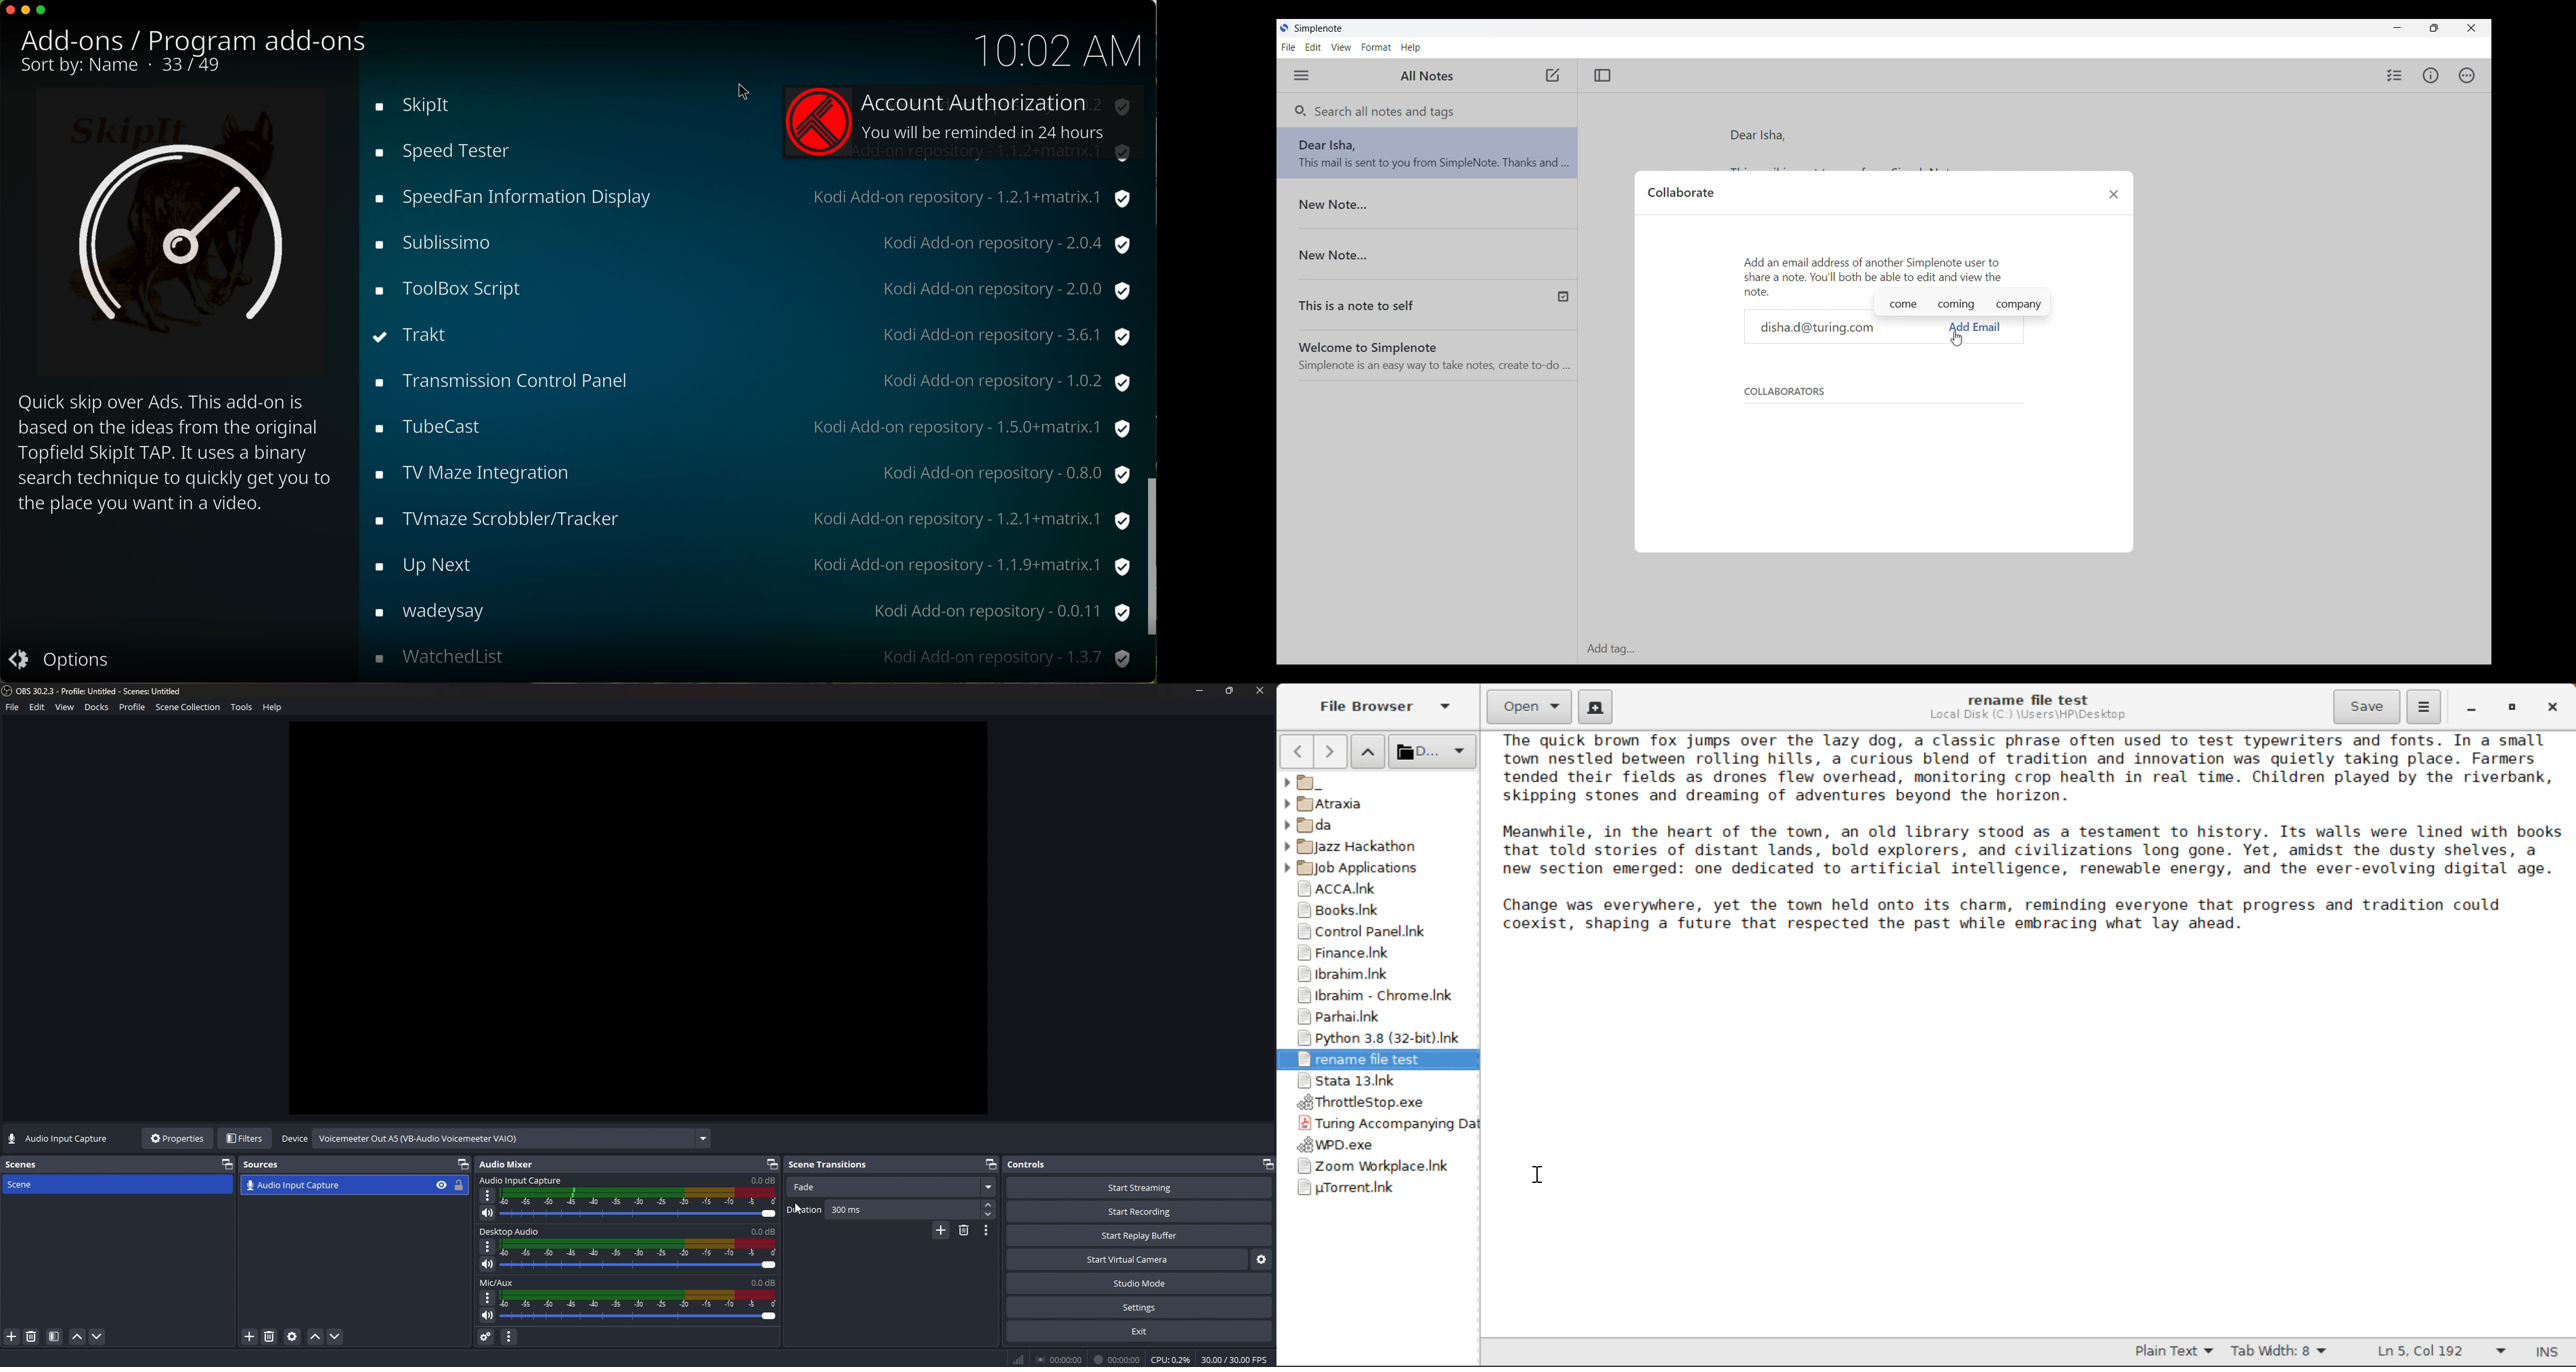 This screenshot has height=1372, width=2576. I want to click on mouse, so click(742, 94).